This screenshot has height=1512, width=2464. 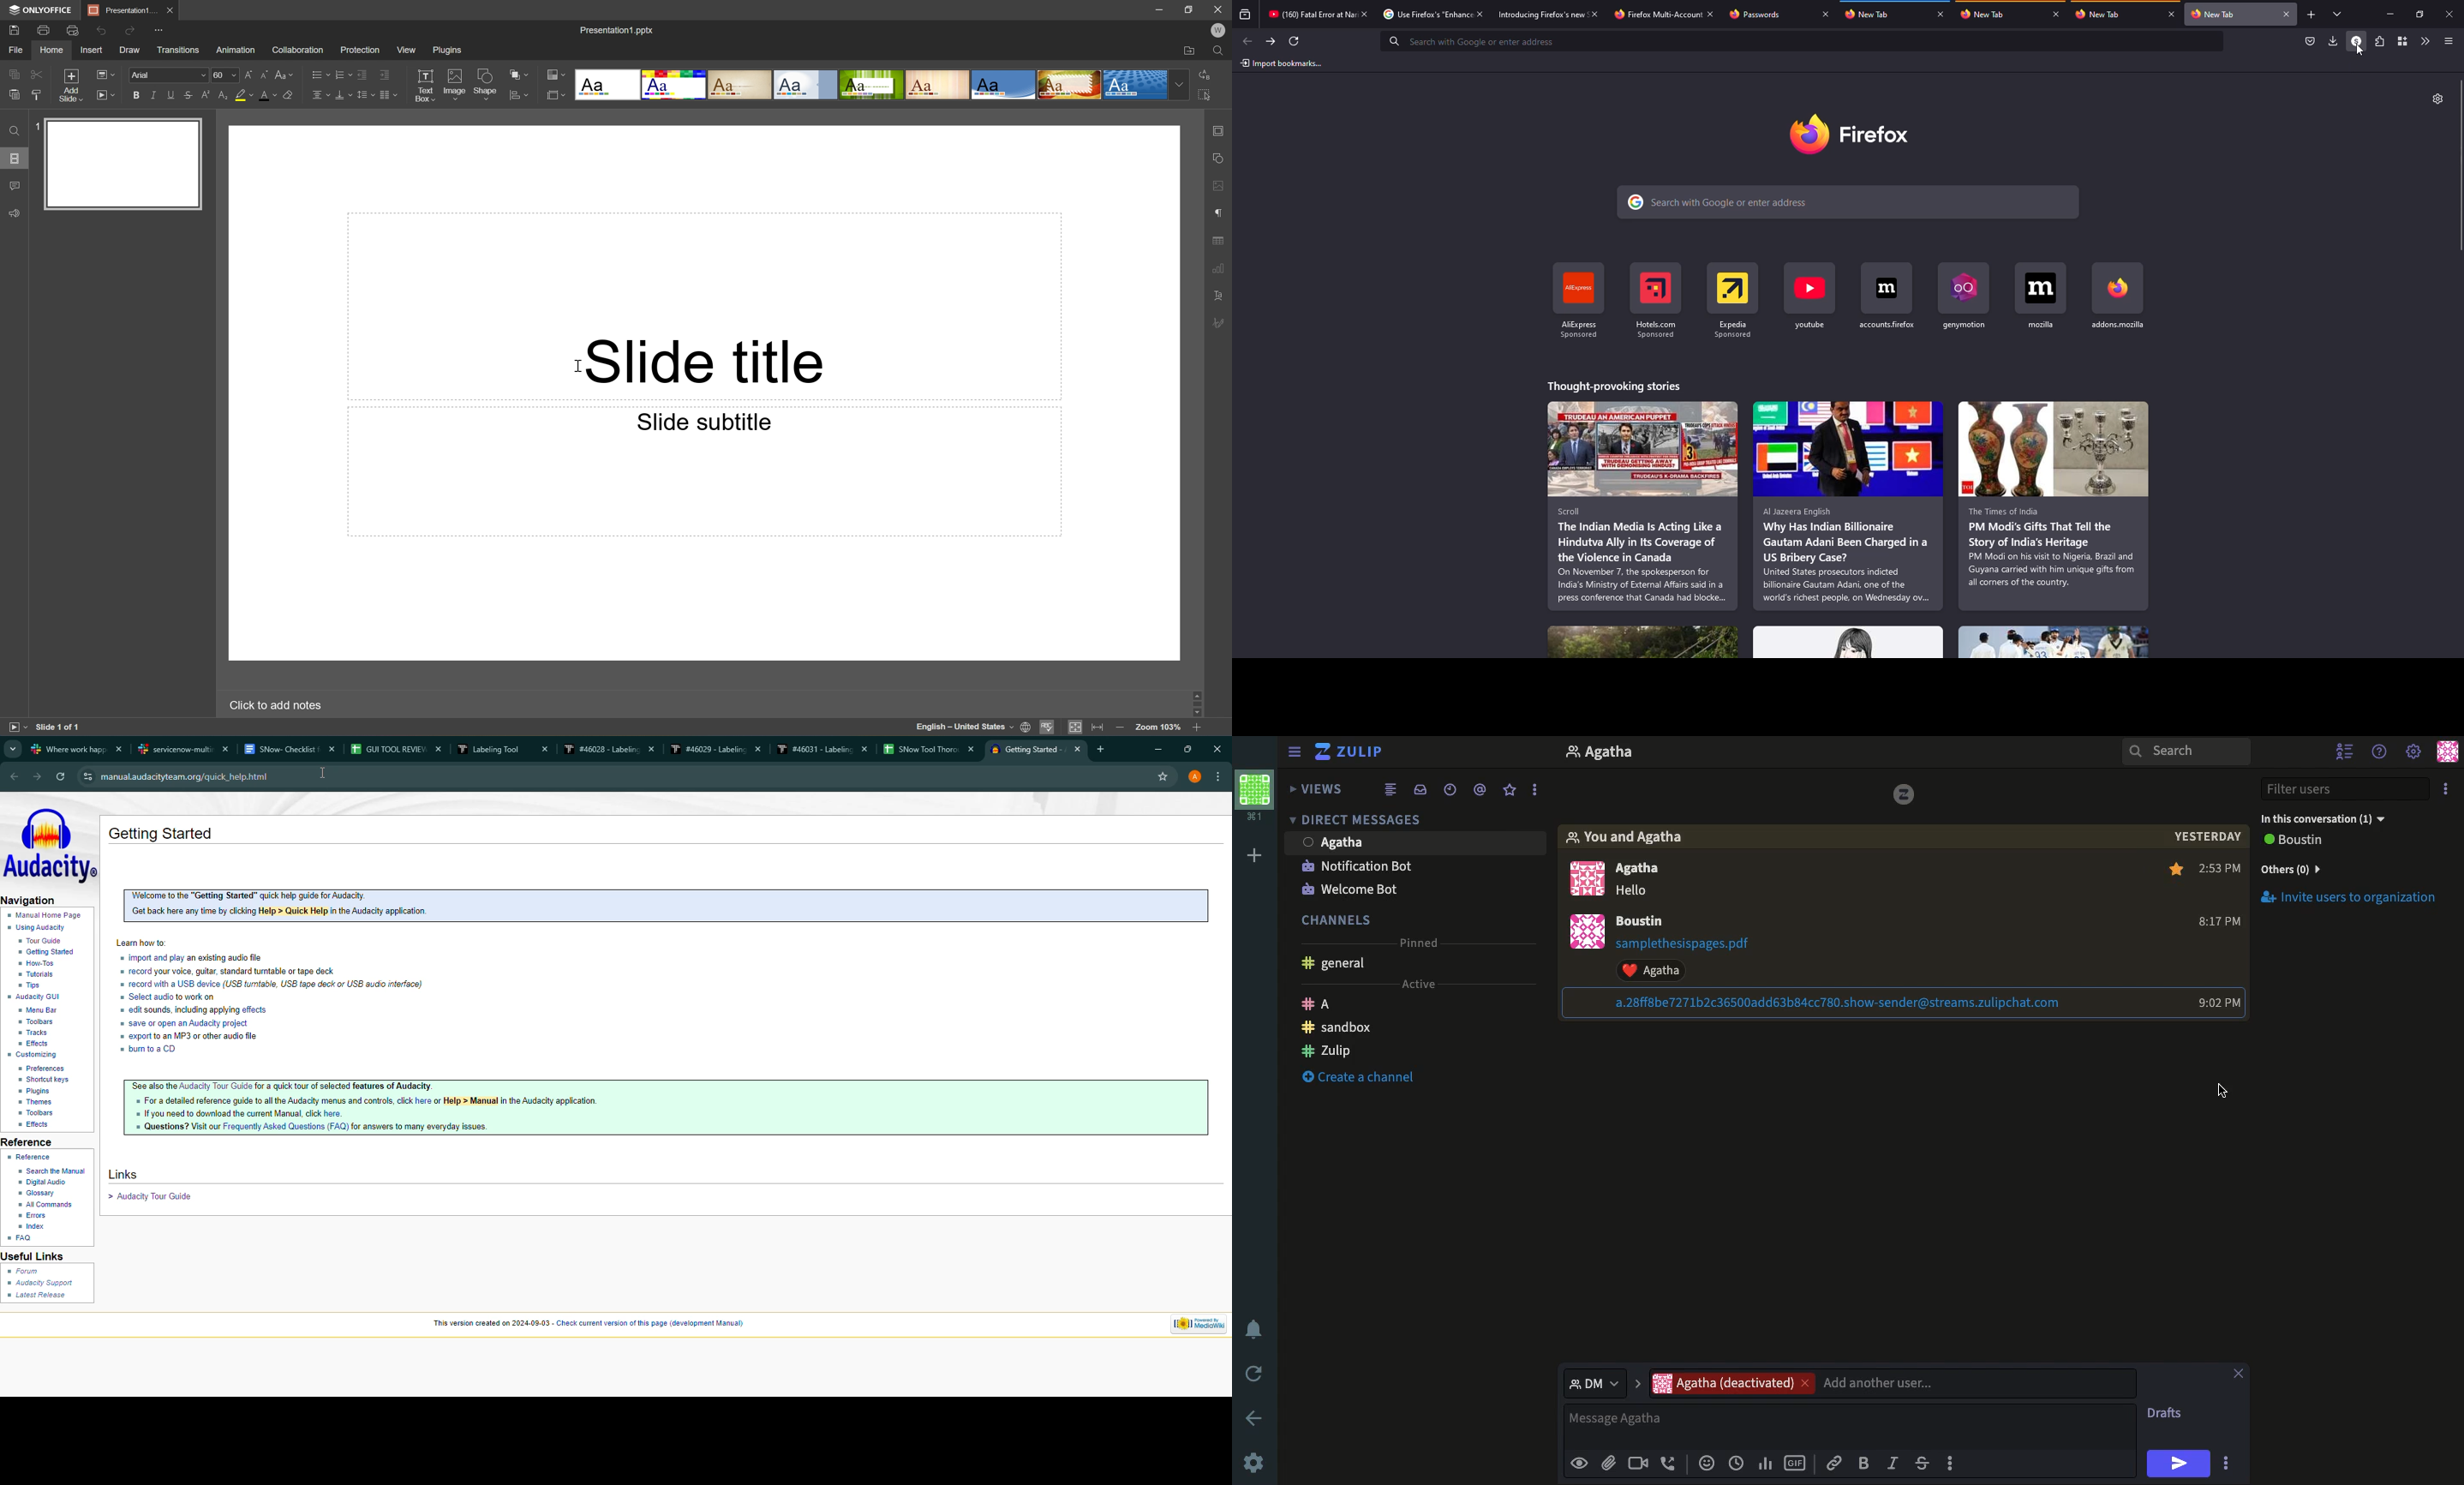 What do you see at coordinates (13, 50) in the screenshot?
I see `File` at bounding box center [13, 50].